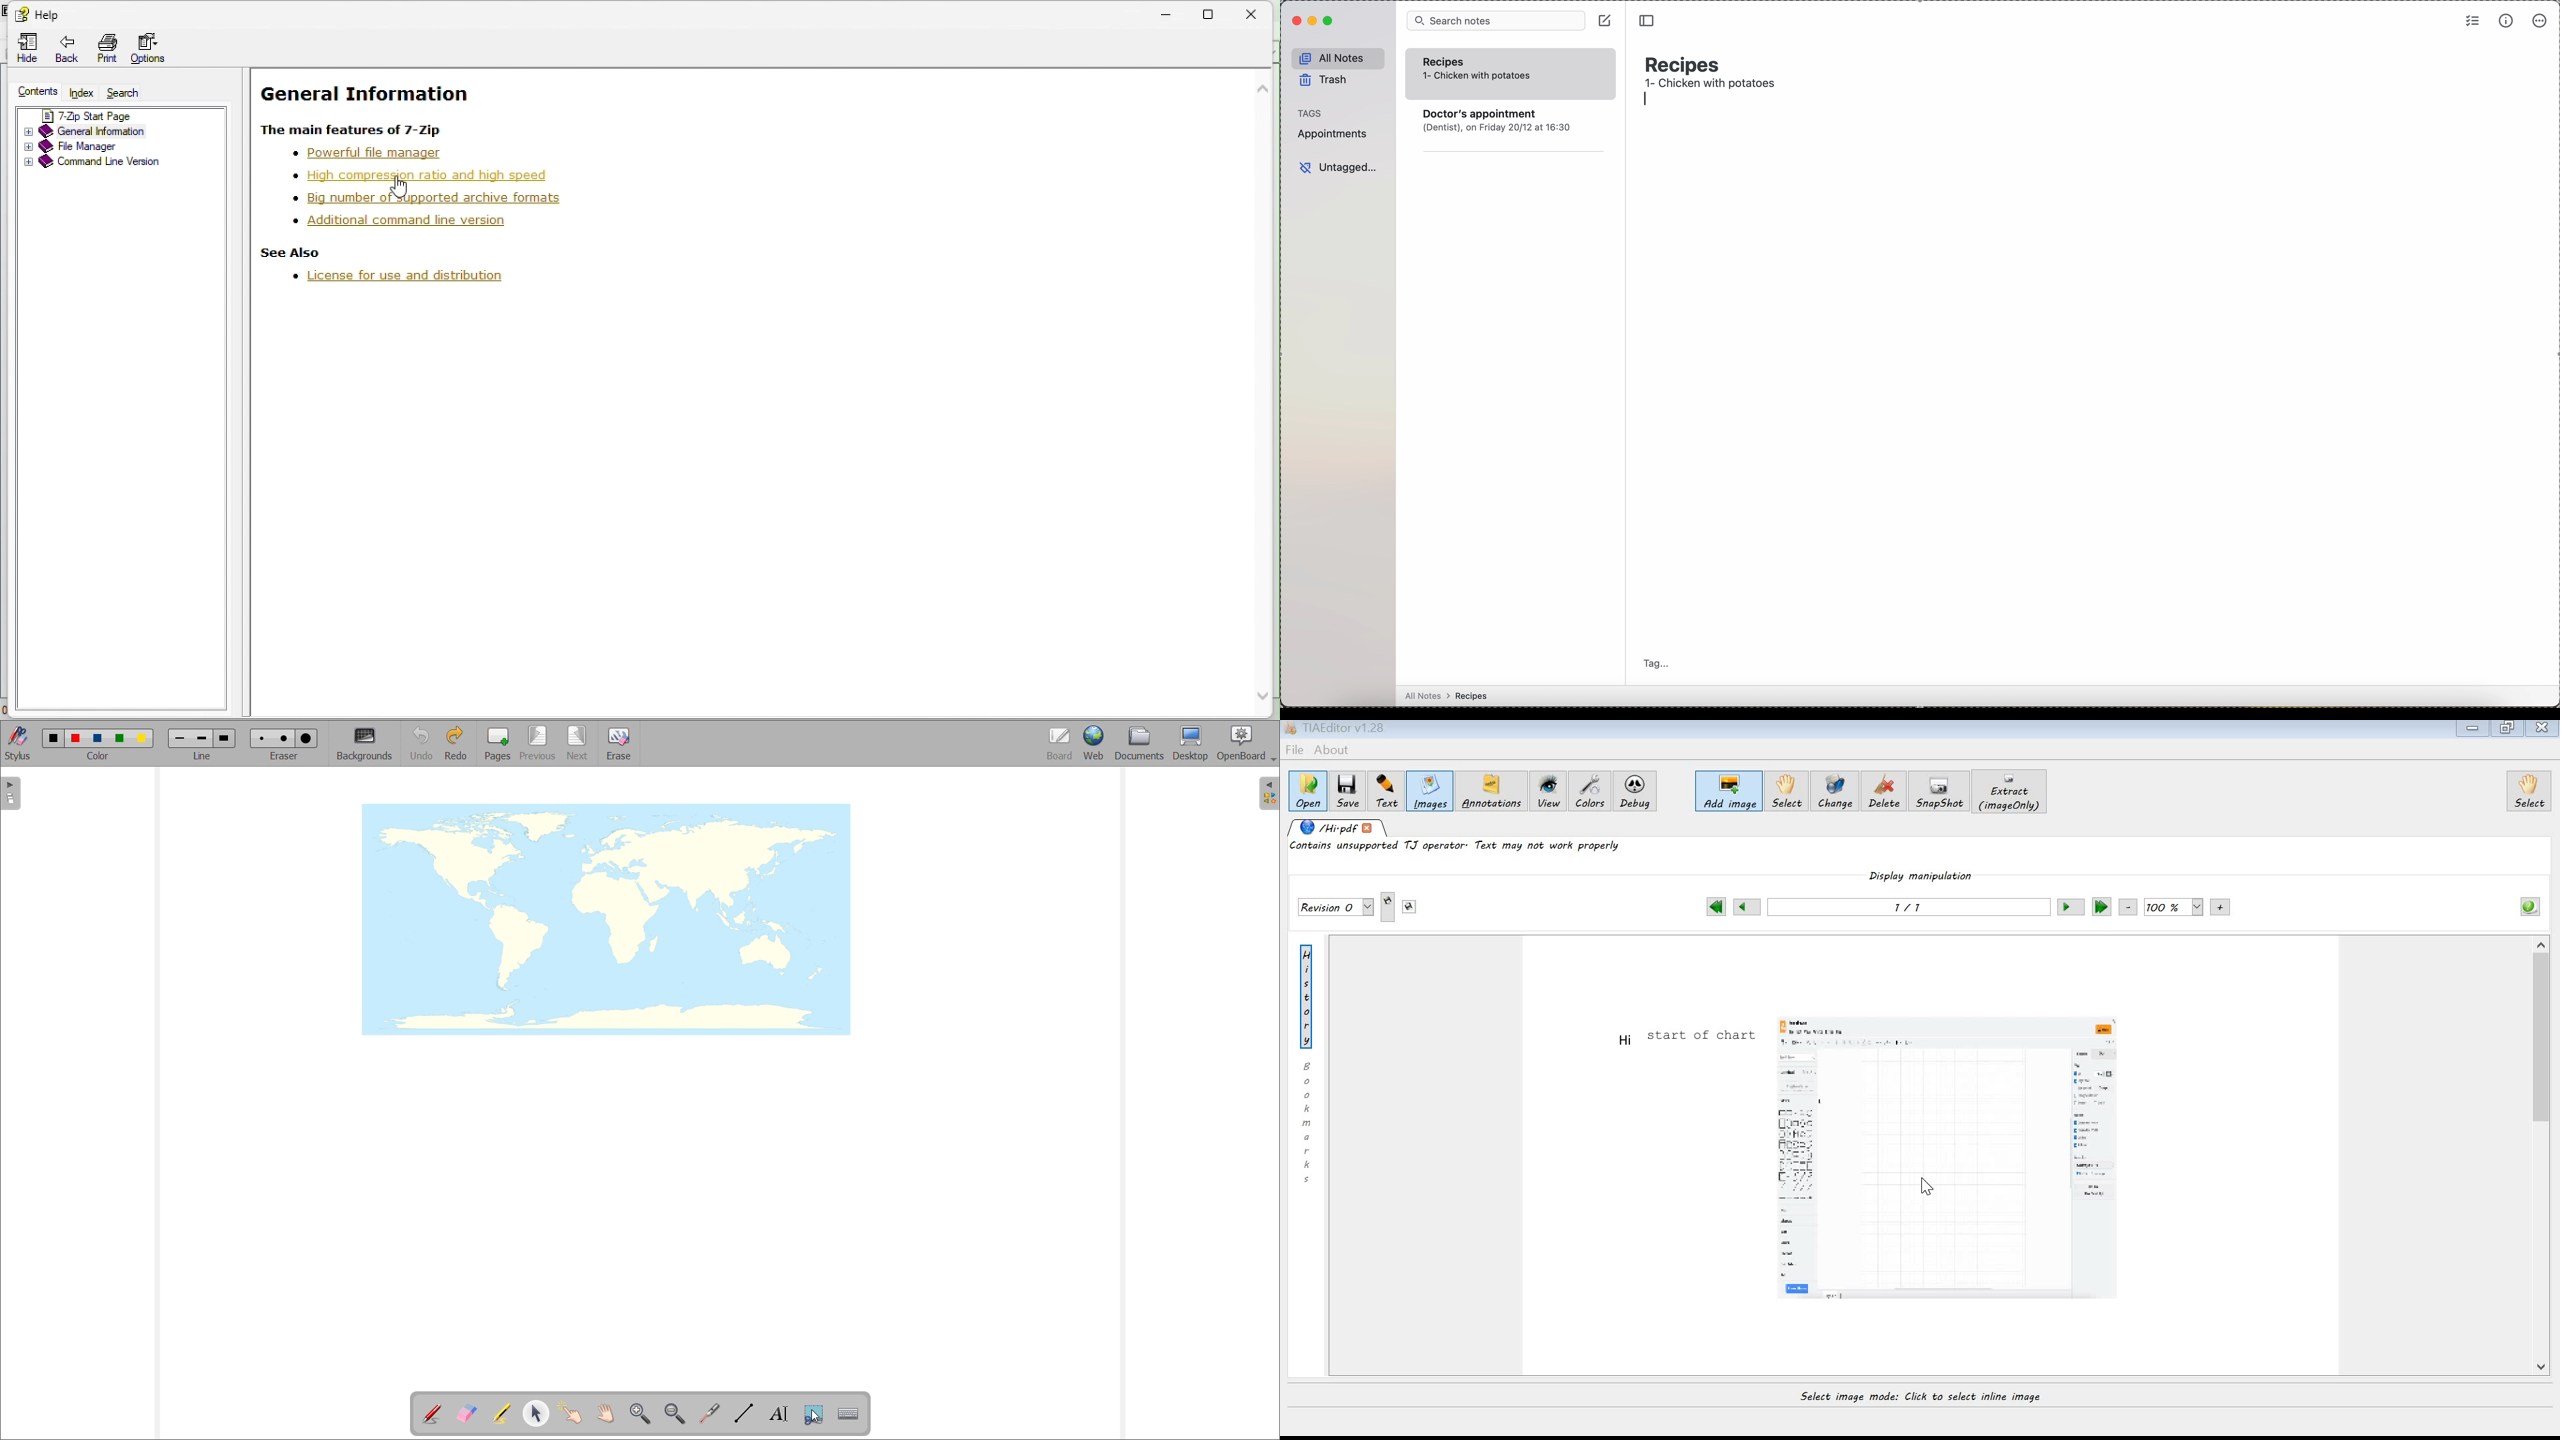  Describe the element at coordinates (607, 919) in the screenshot. I see `image` at that location.